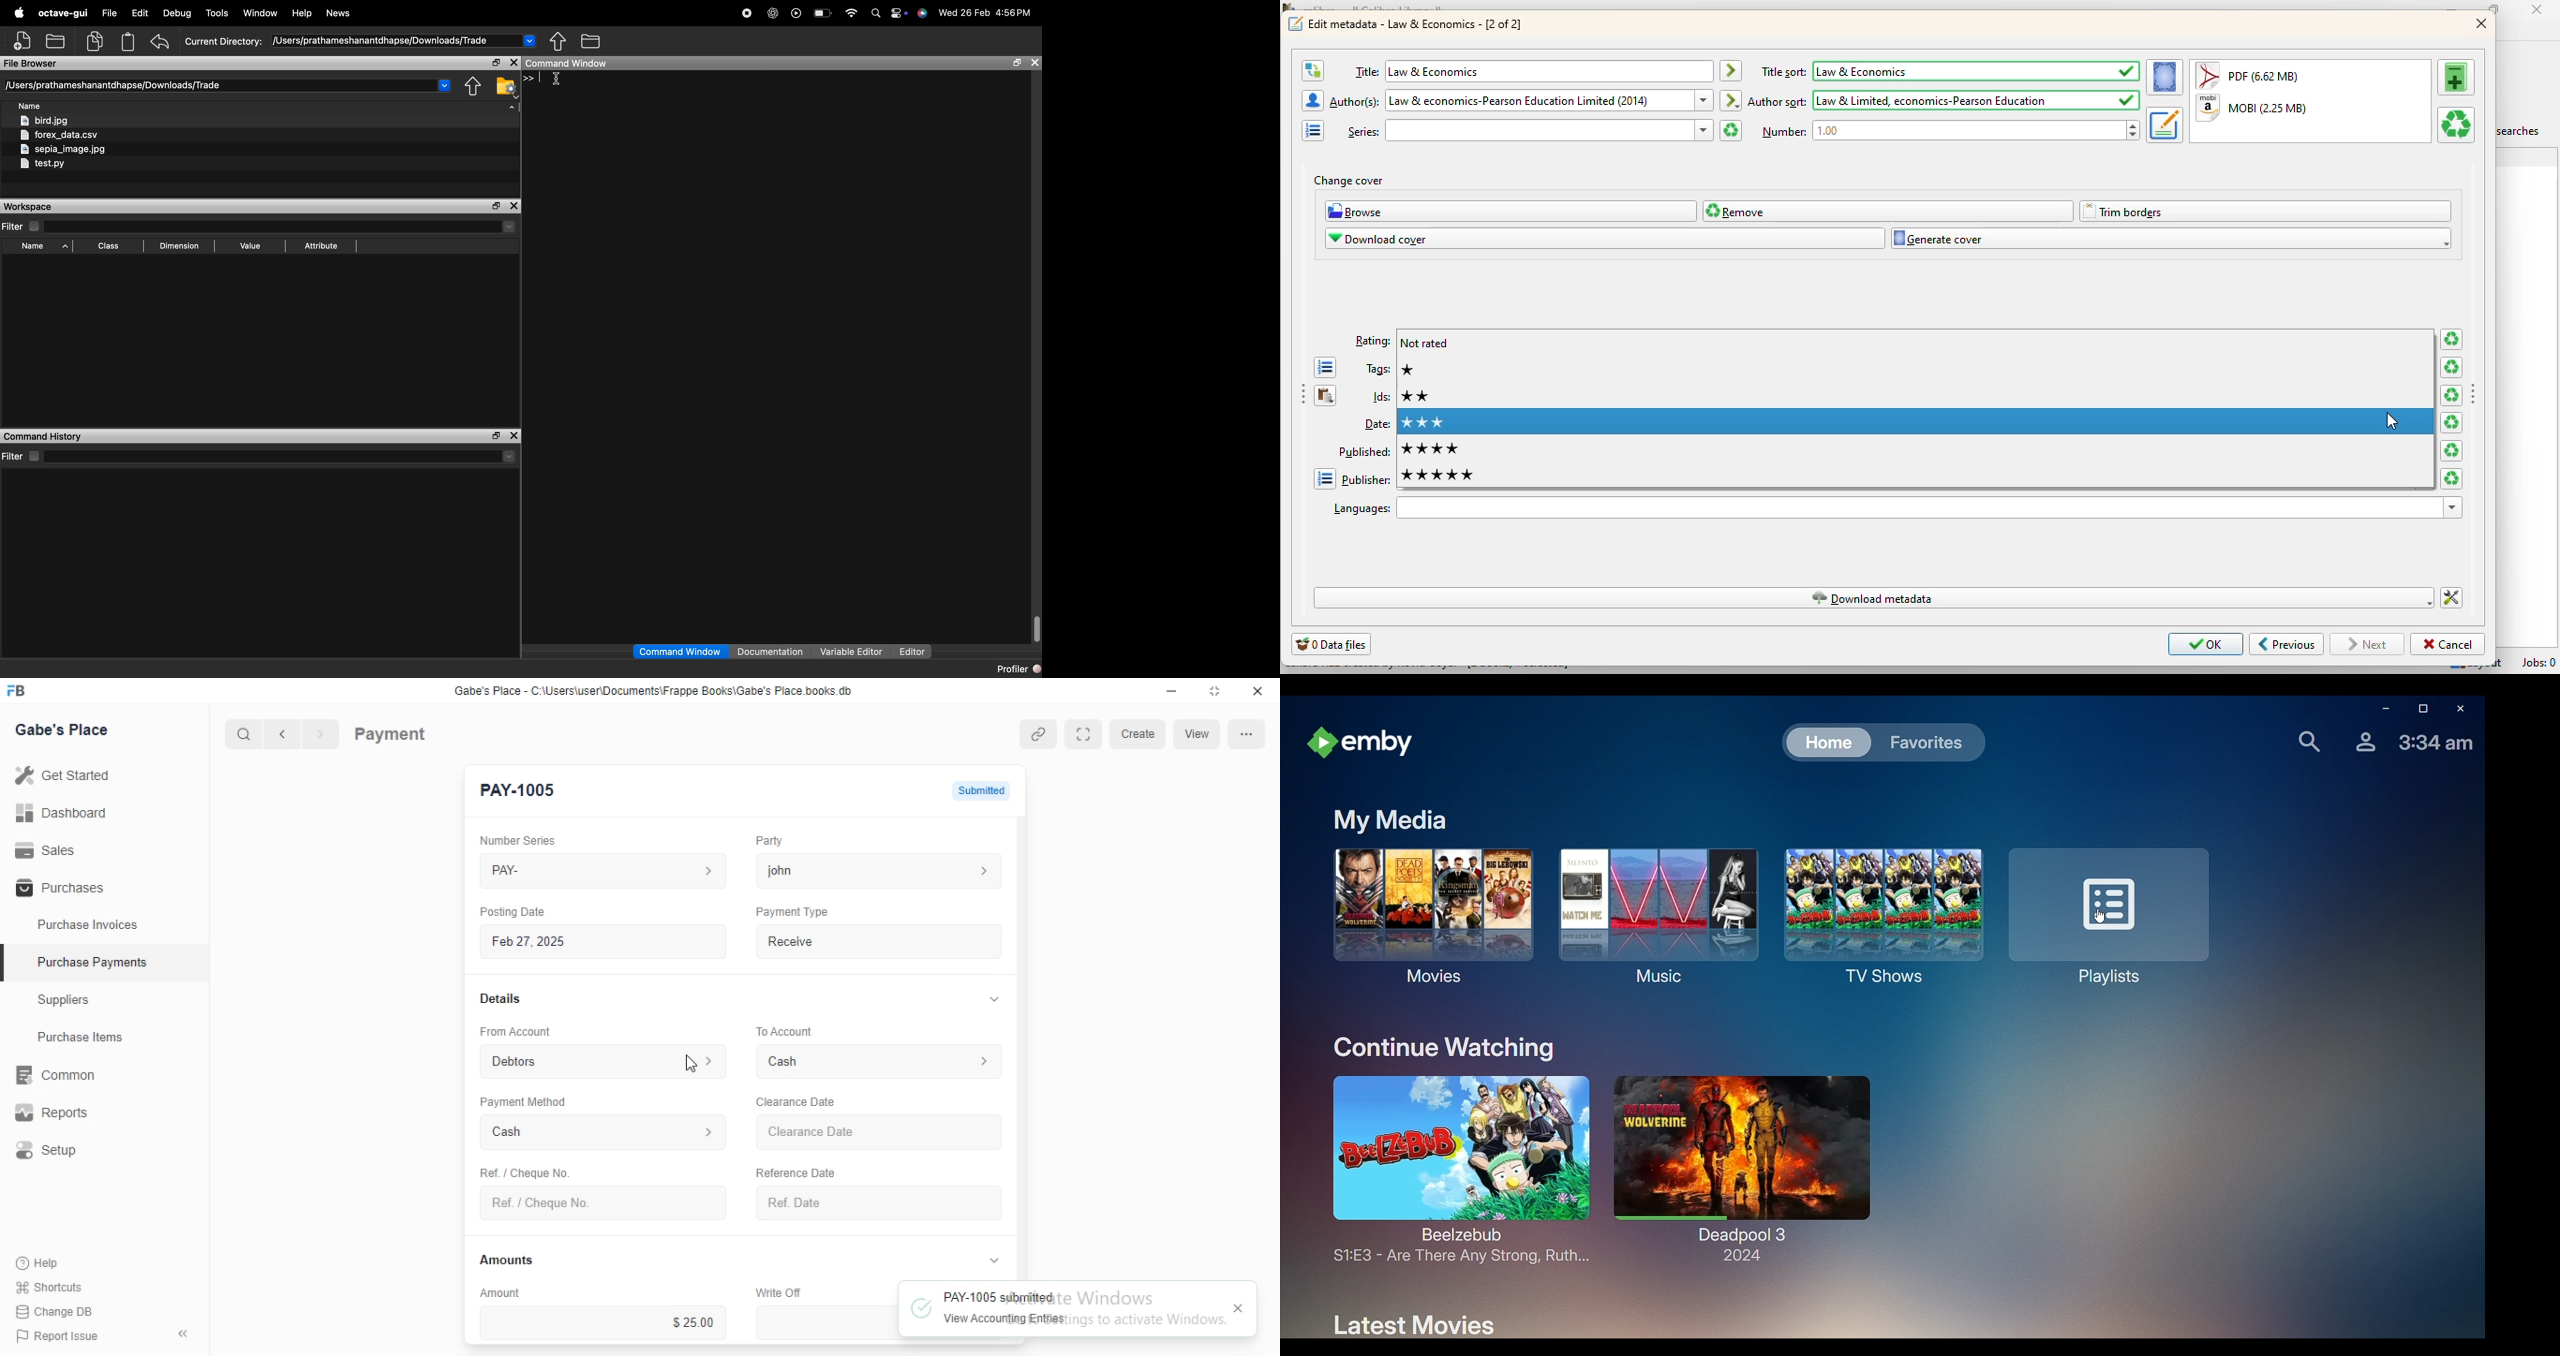  Describe the element at coordinates (2475, 395) in the screenshot. I see `toggle sidebar` at that location.